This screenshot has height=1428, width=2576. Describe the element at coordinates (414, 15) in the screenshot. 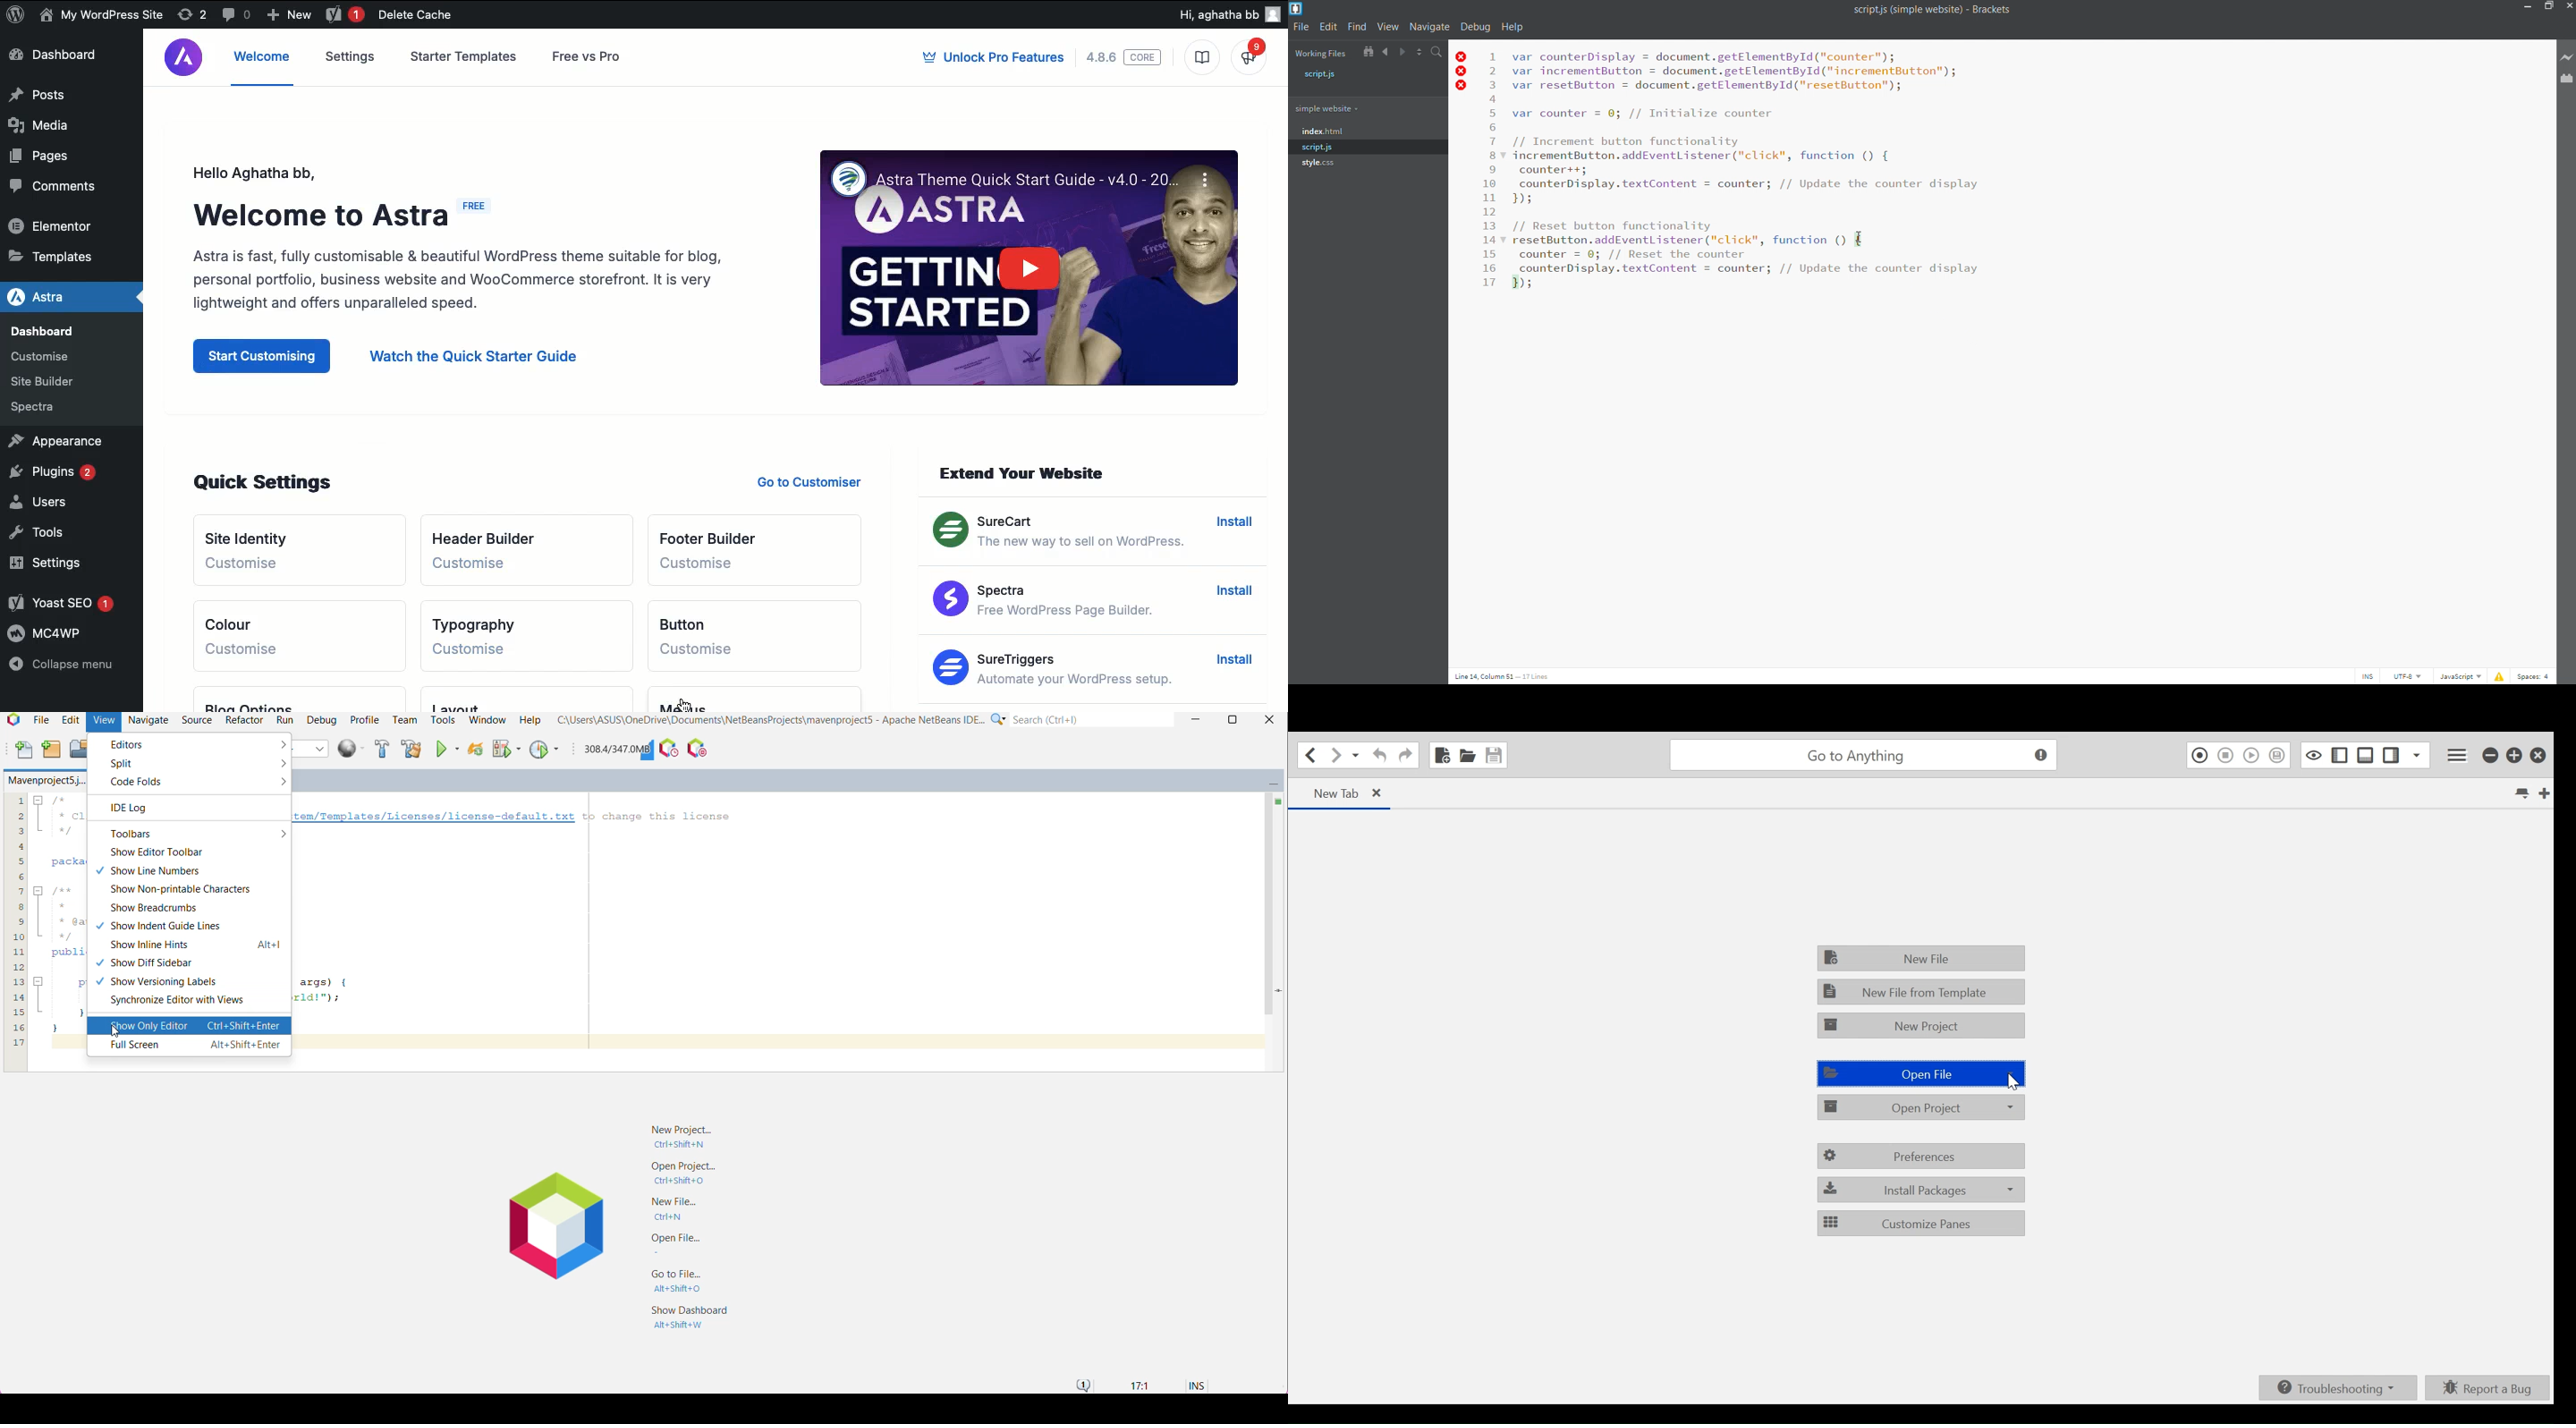

I see `Delete cache` at that location.